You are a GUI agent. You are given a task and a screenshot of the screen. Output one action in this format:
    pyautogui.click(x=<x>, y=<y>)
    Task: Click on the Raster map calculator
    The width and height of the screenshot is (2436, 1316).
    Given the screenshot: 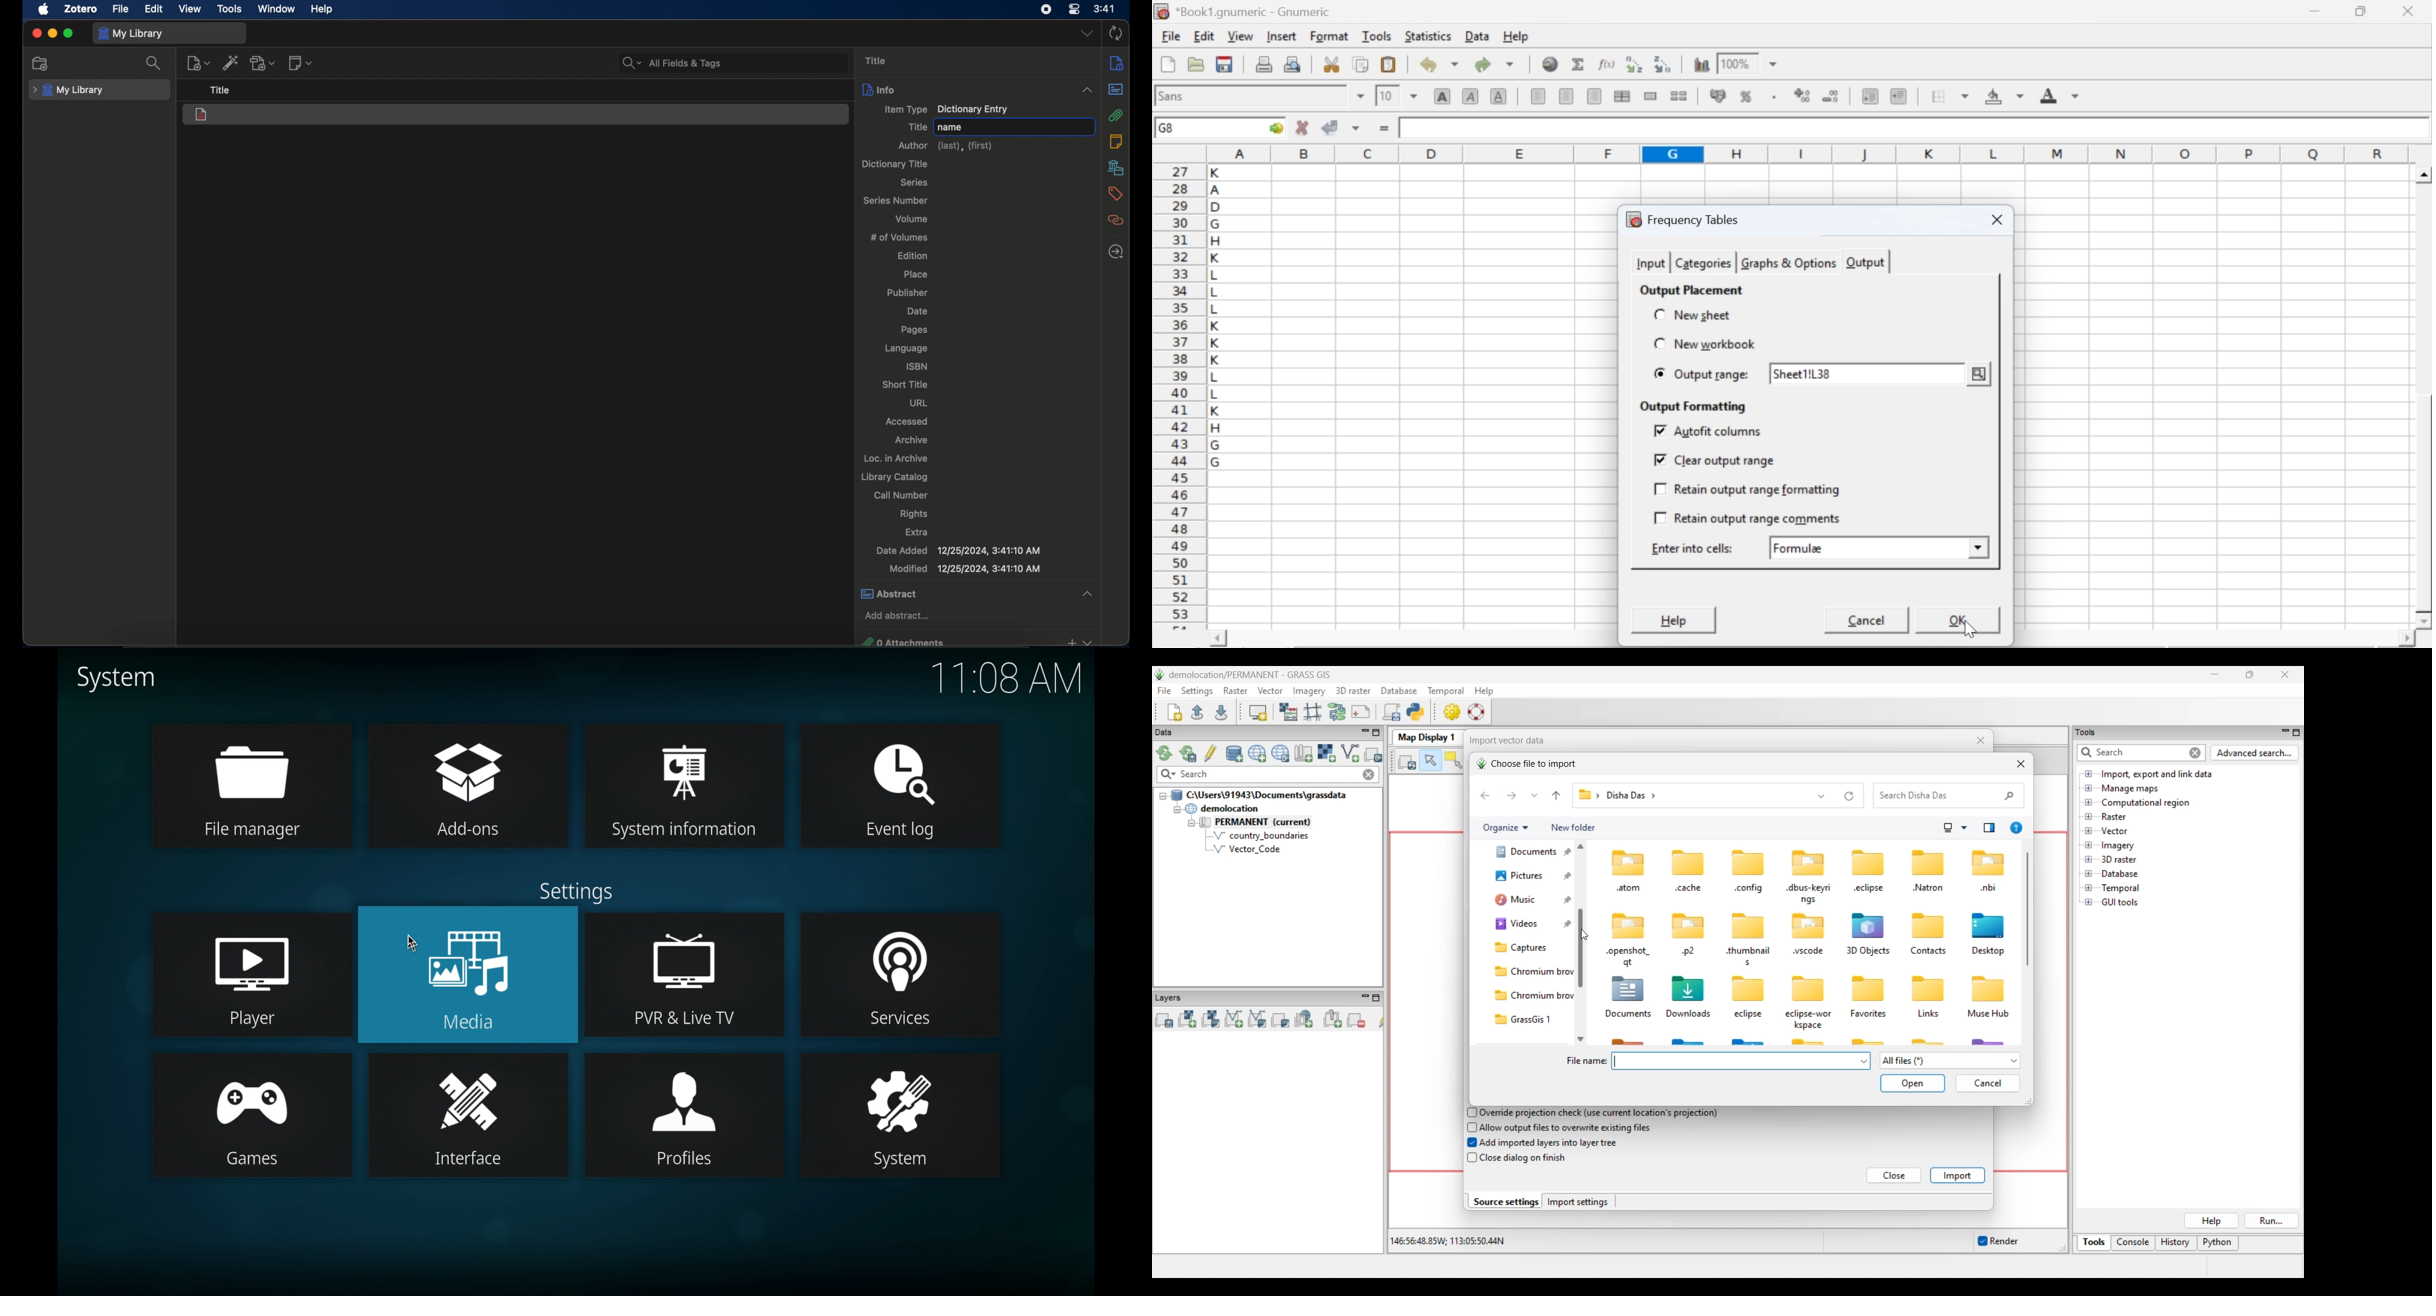 What is the action you would take?
    pyautogui.click(x=1288, y=712)
    